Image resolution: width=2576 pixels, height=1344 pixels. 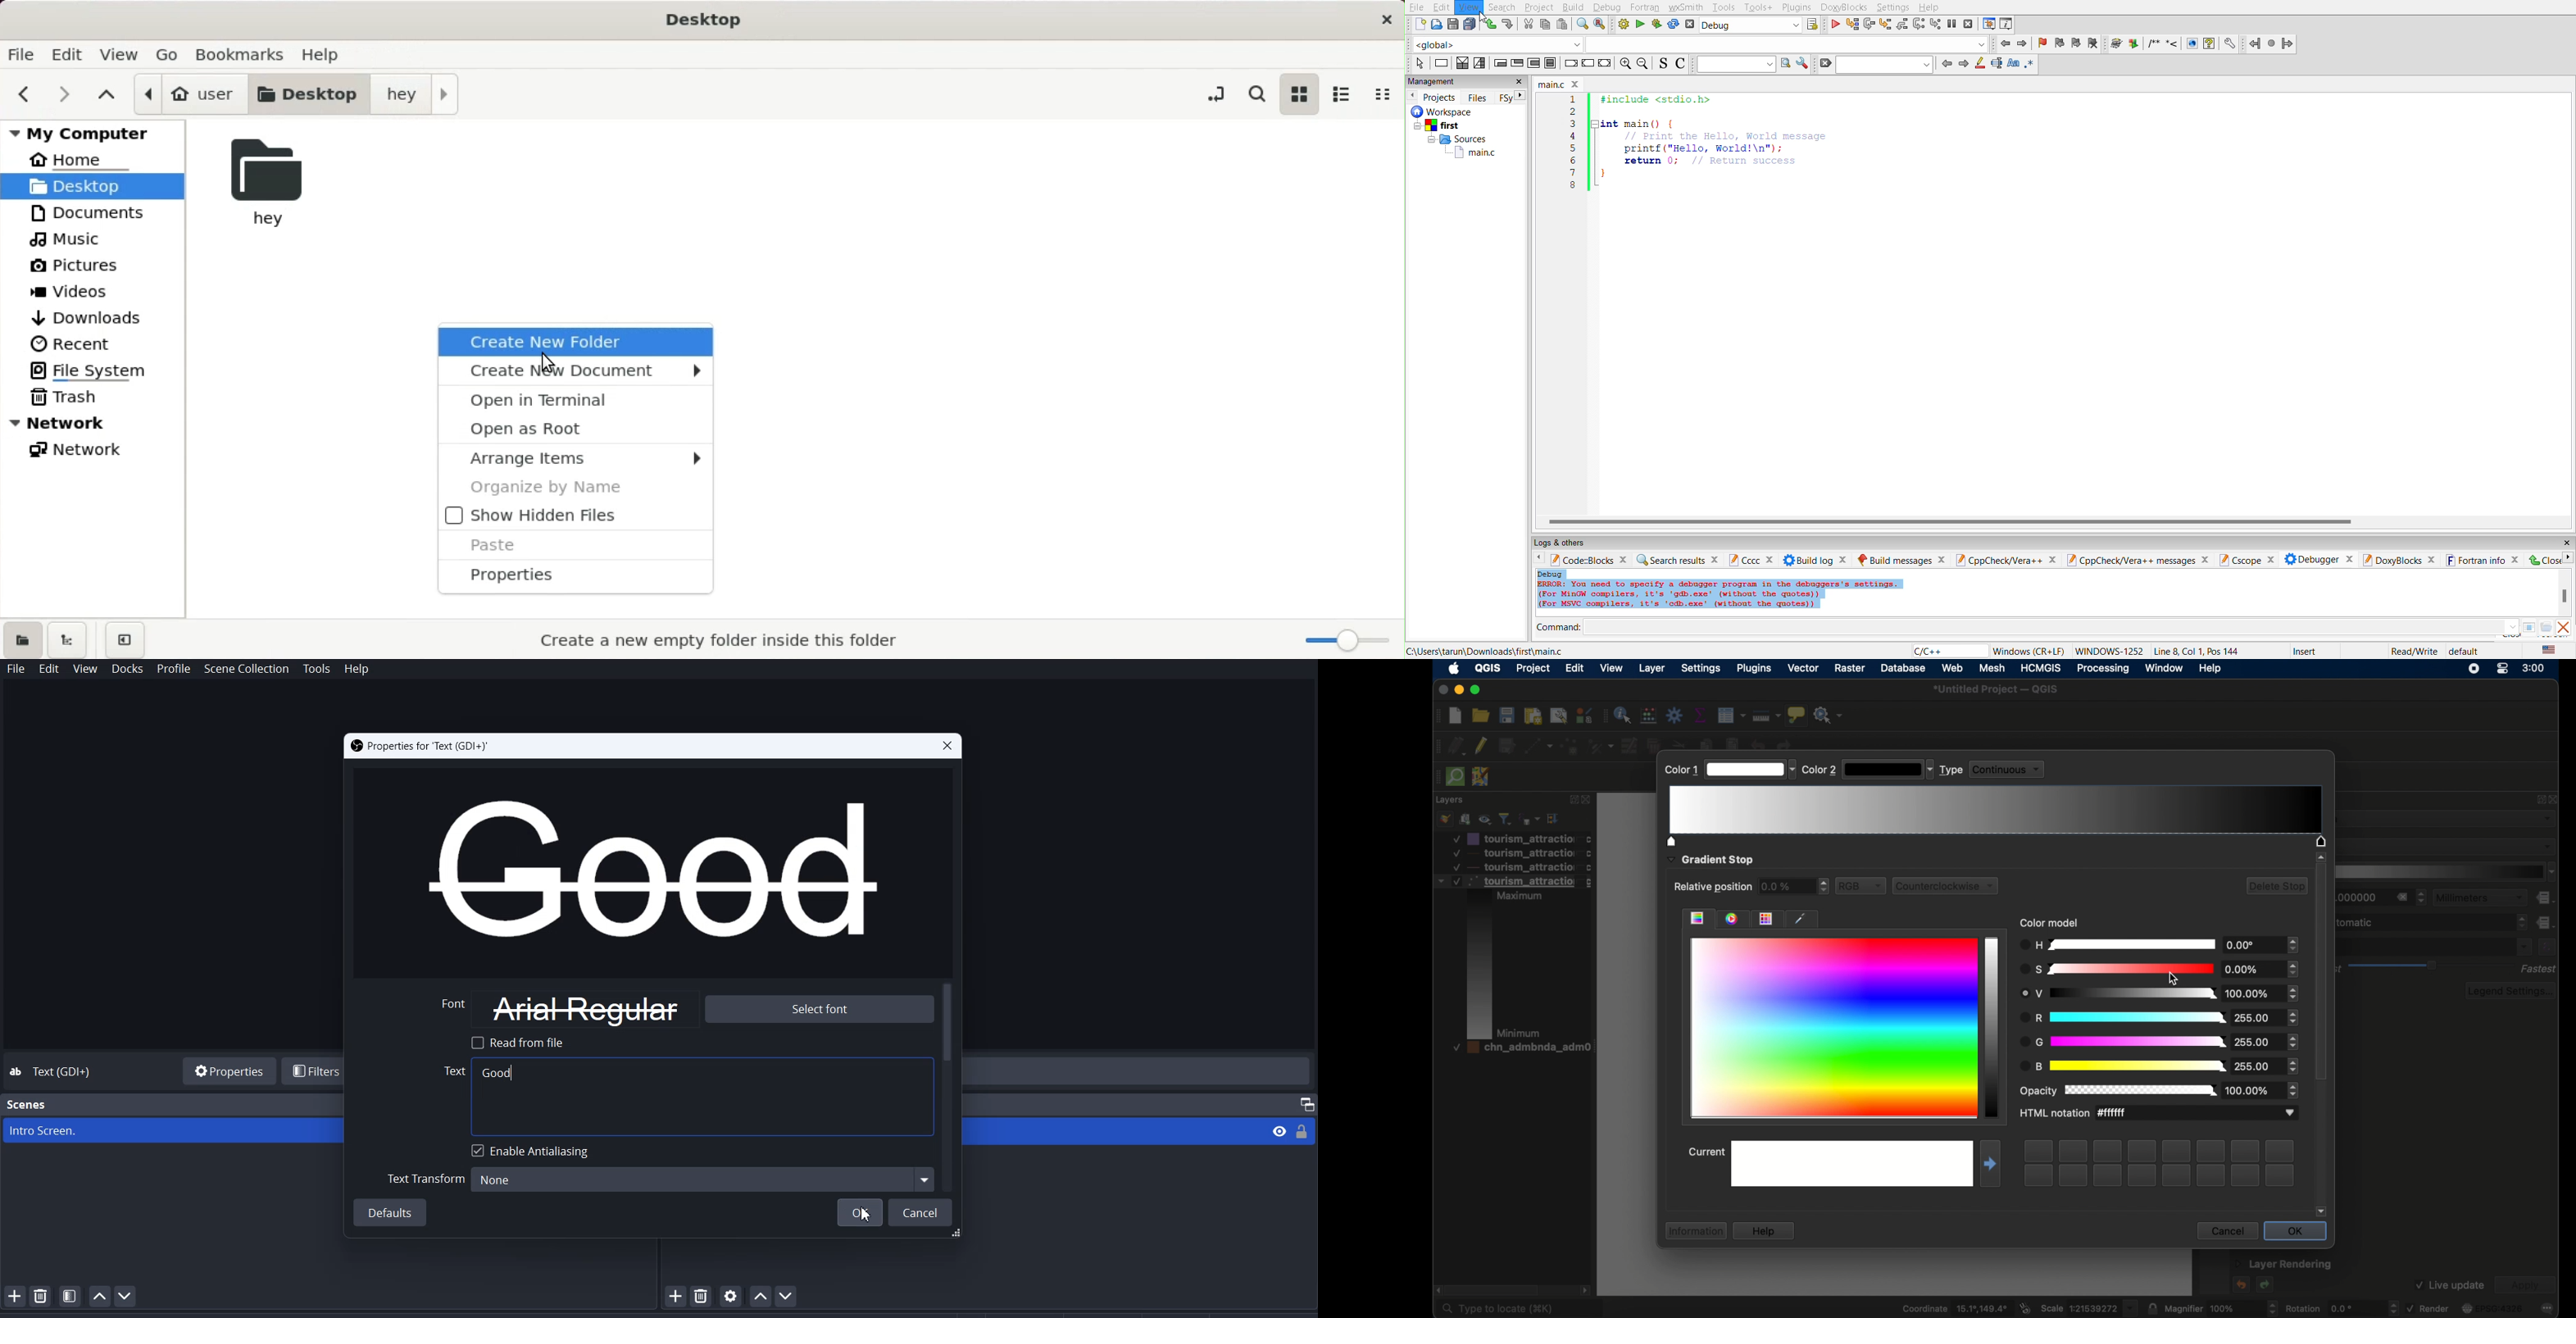 What do you see at coordinates (1930, 7) in the screenshot?
I see `help` at bounding box center [1930, 7].